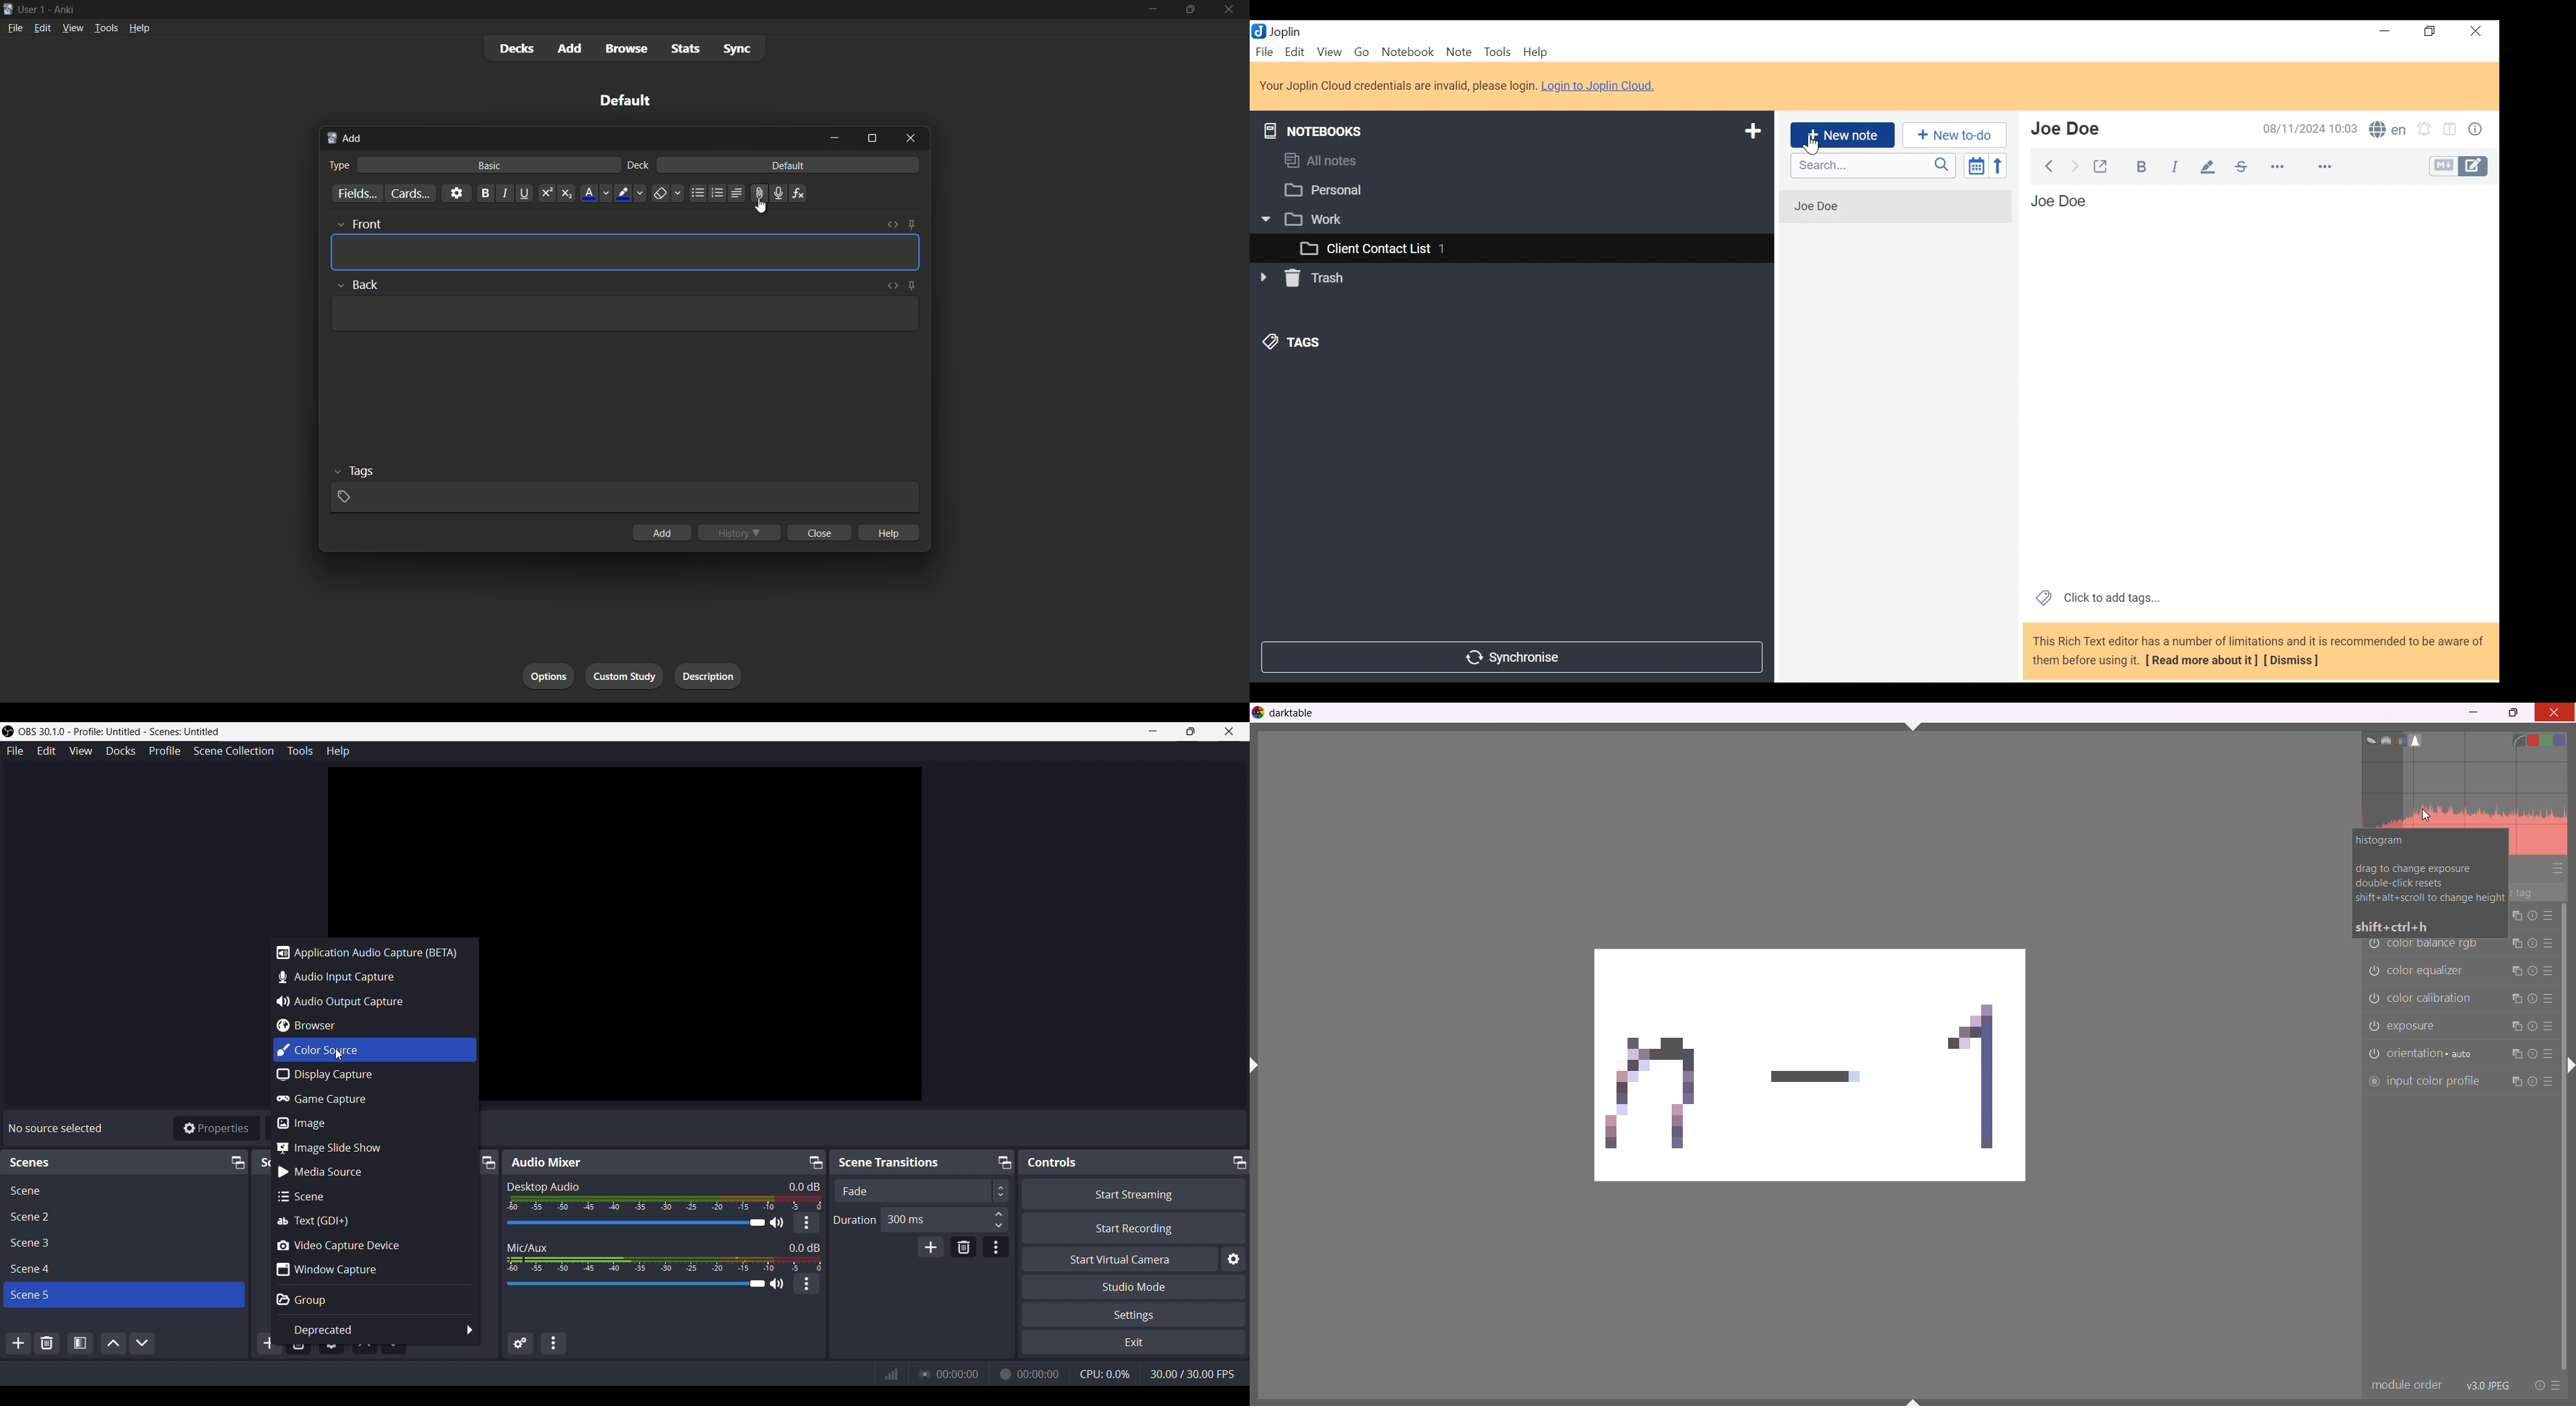 Image resolution: width=2576 pixels, height=1428 pixels. What do you see at coordinates (1134, 1343) in the screenshot?
I see `Exit` at bounding box center [1134, 1343].